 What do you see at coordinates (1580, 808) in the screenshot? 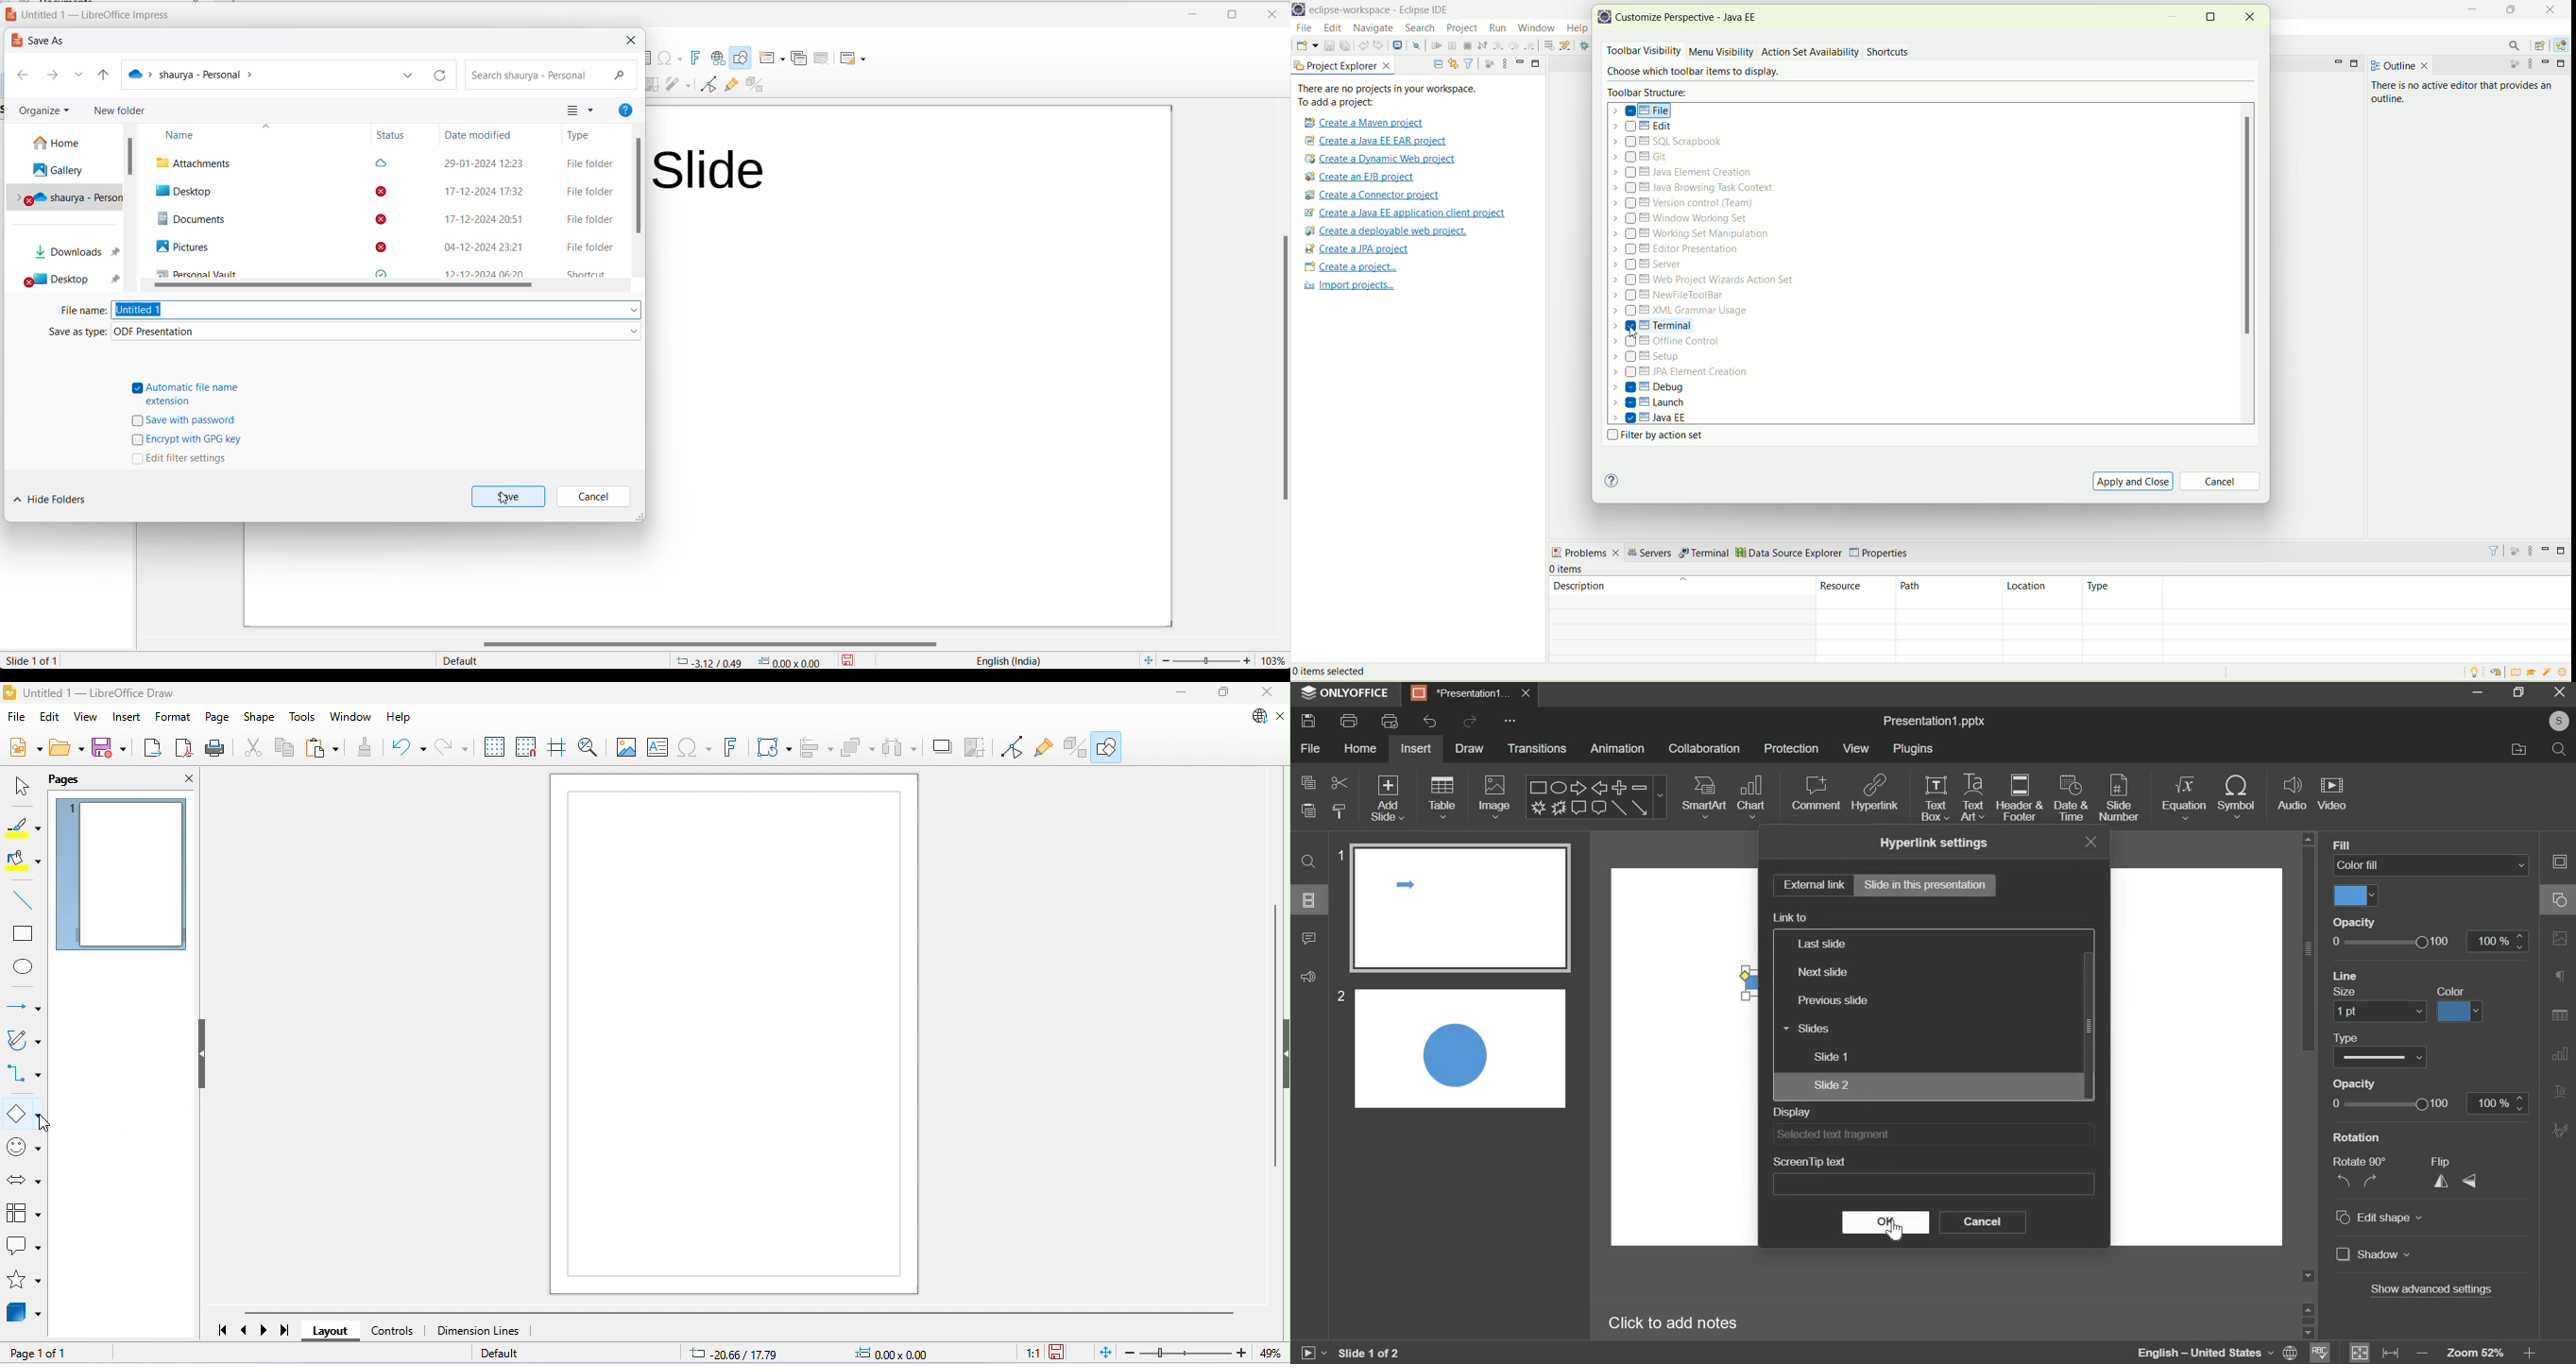
I see `Rectangular callout` at bounding box center [1580, 808].